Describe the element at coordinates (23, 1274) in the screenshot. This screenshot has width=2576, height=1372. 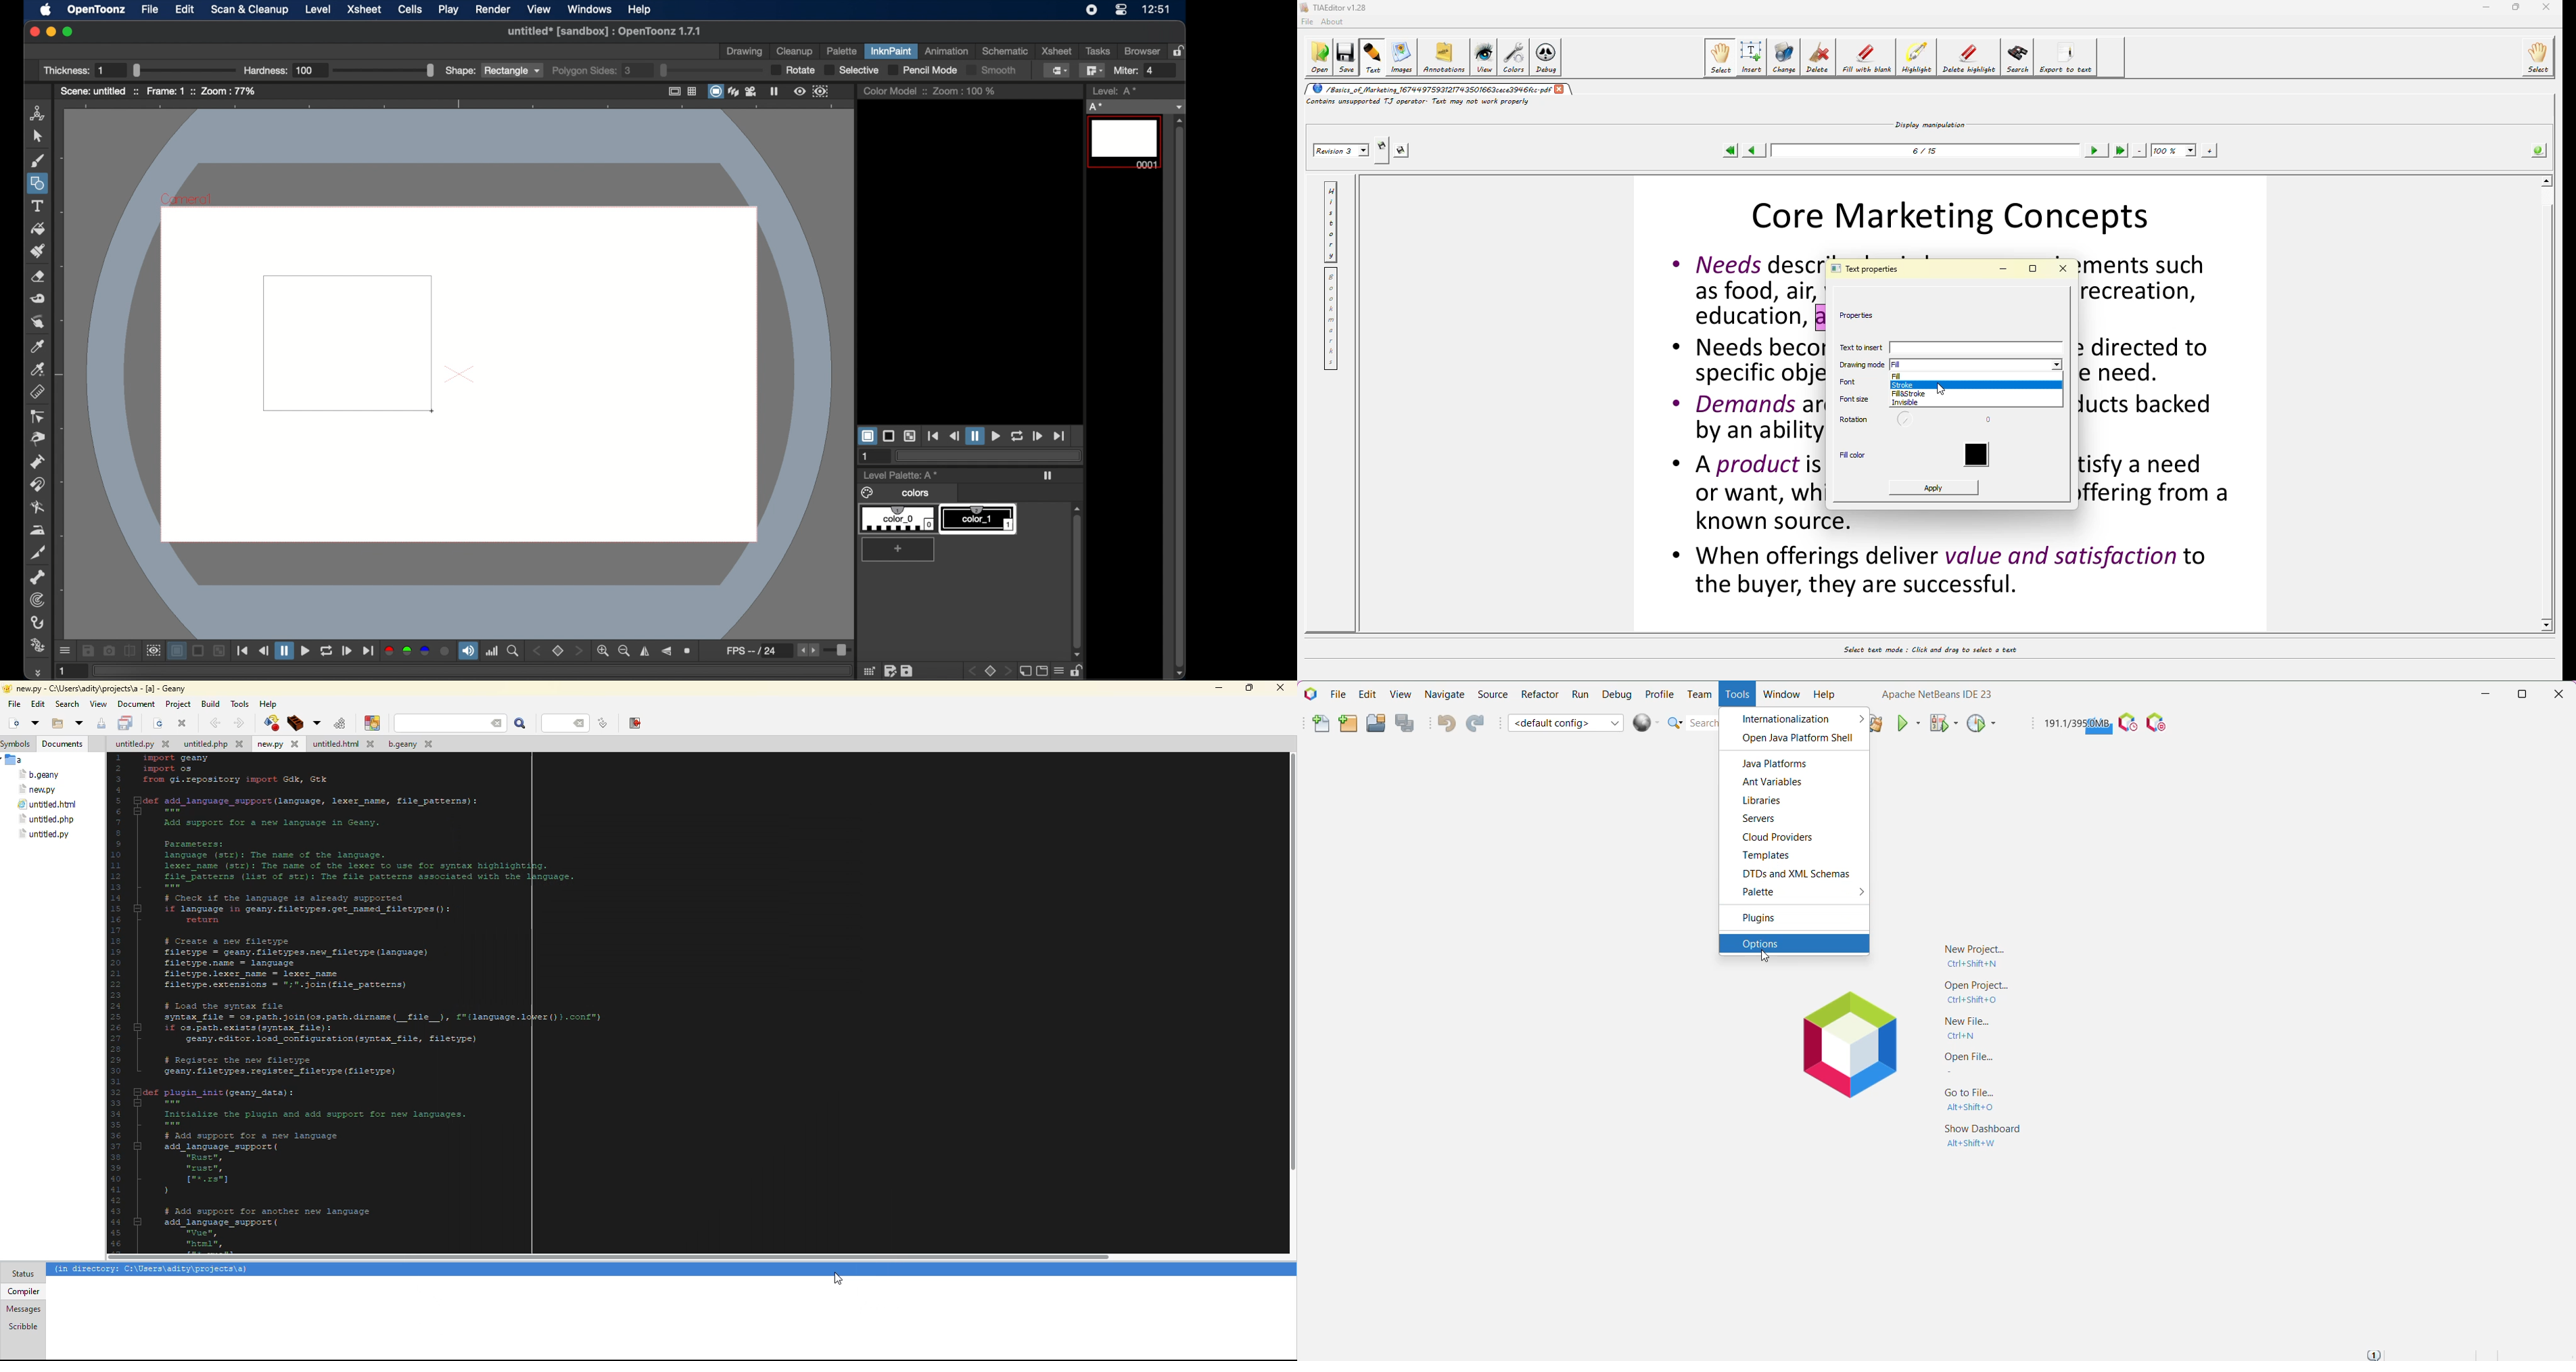
I see `status` at that location.